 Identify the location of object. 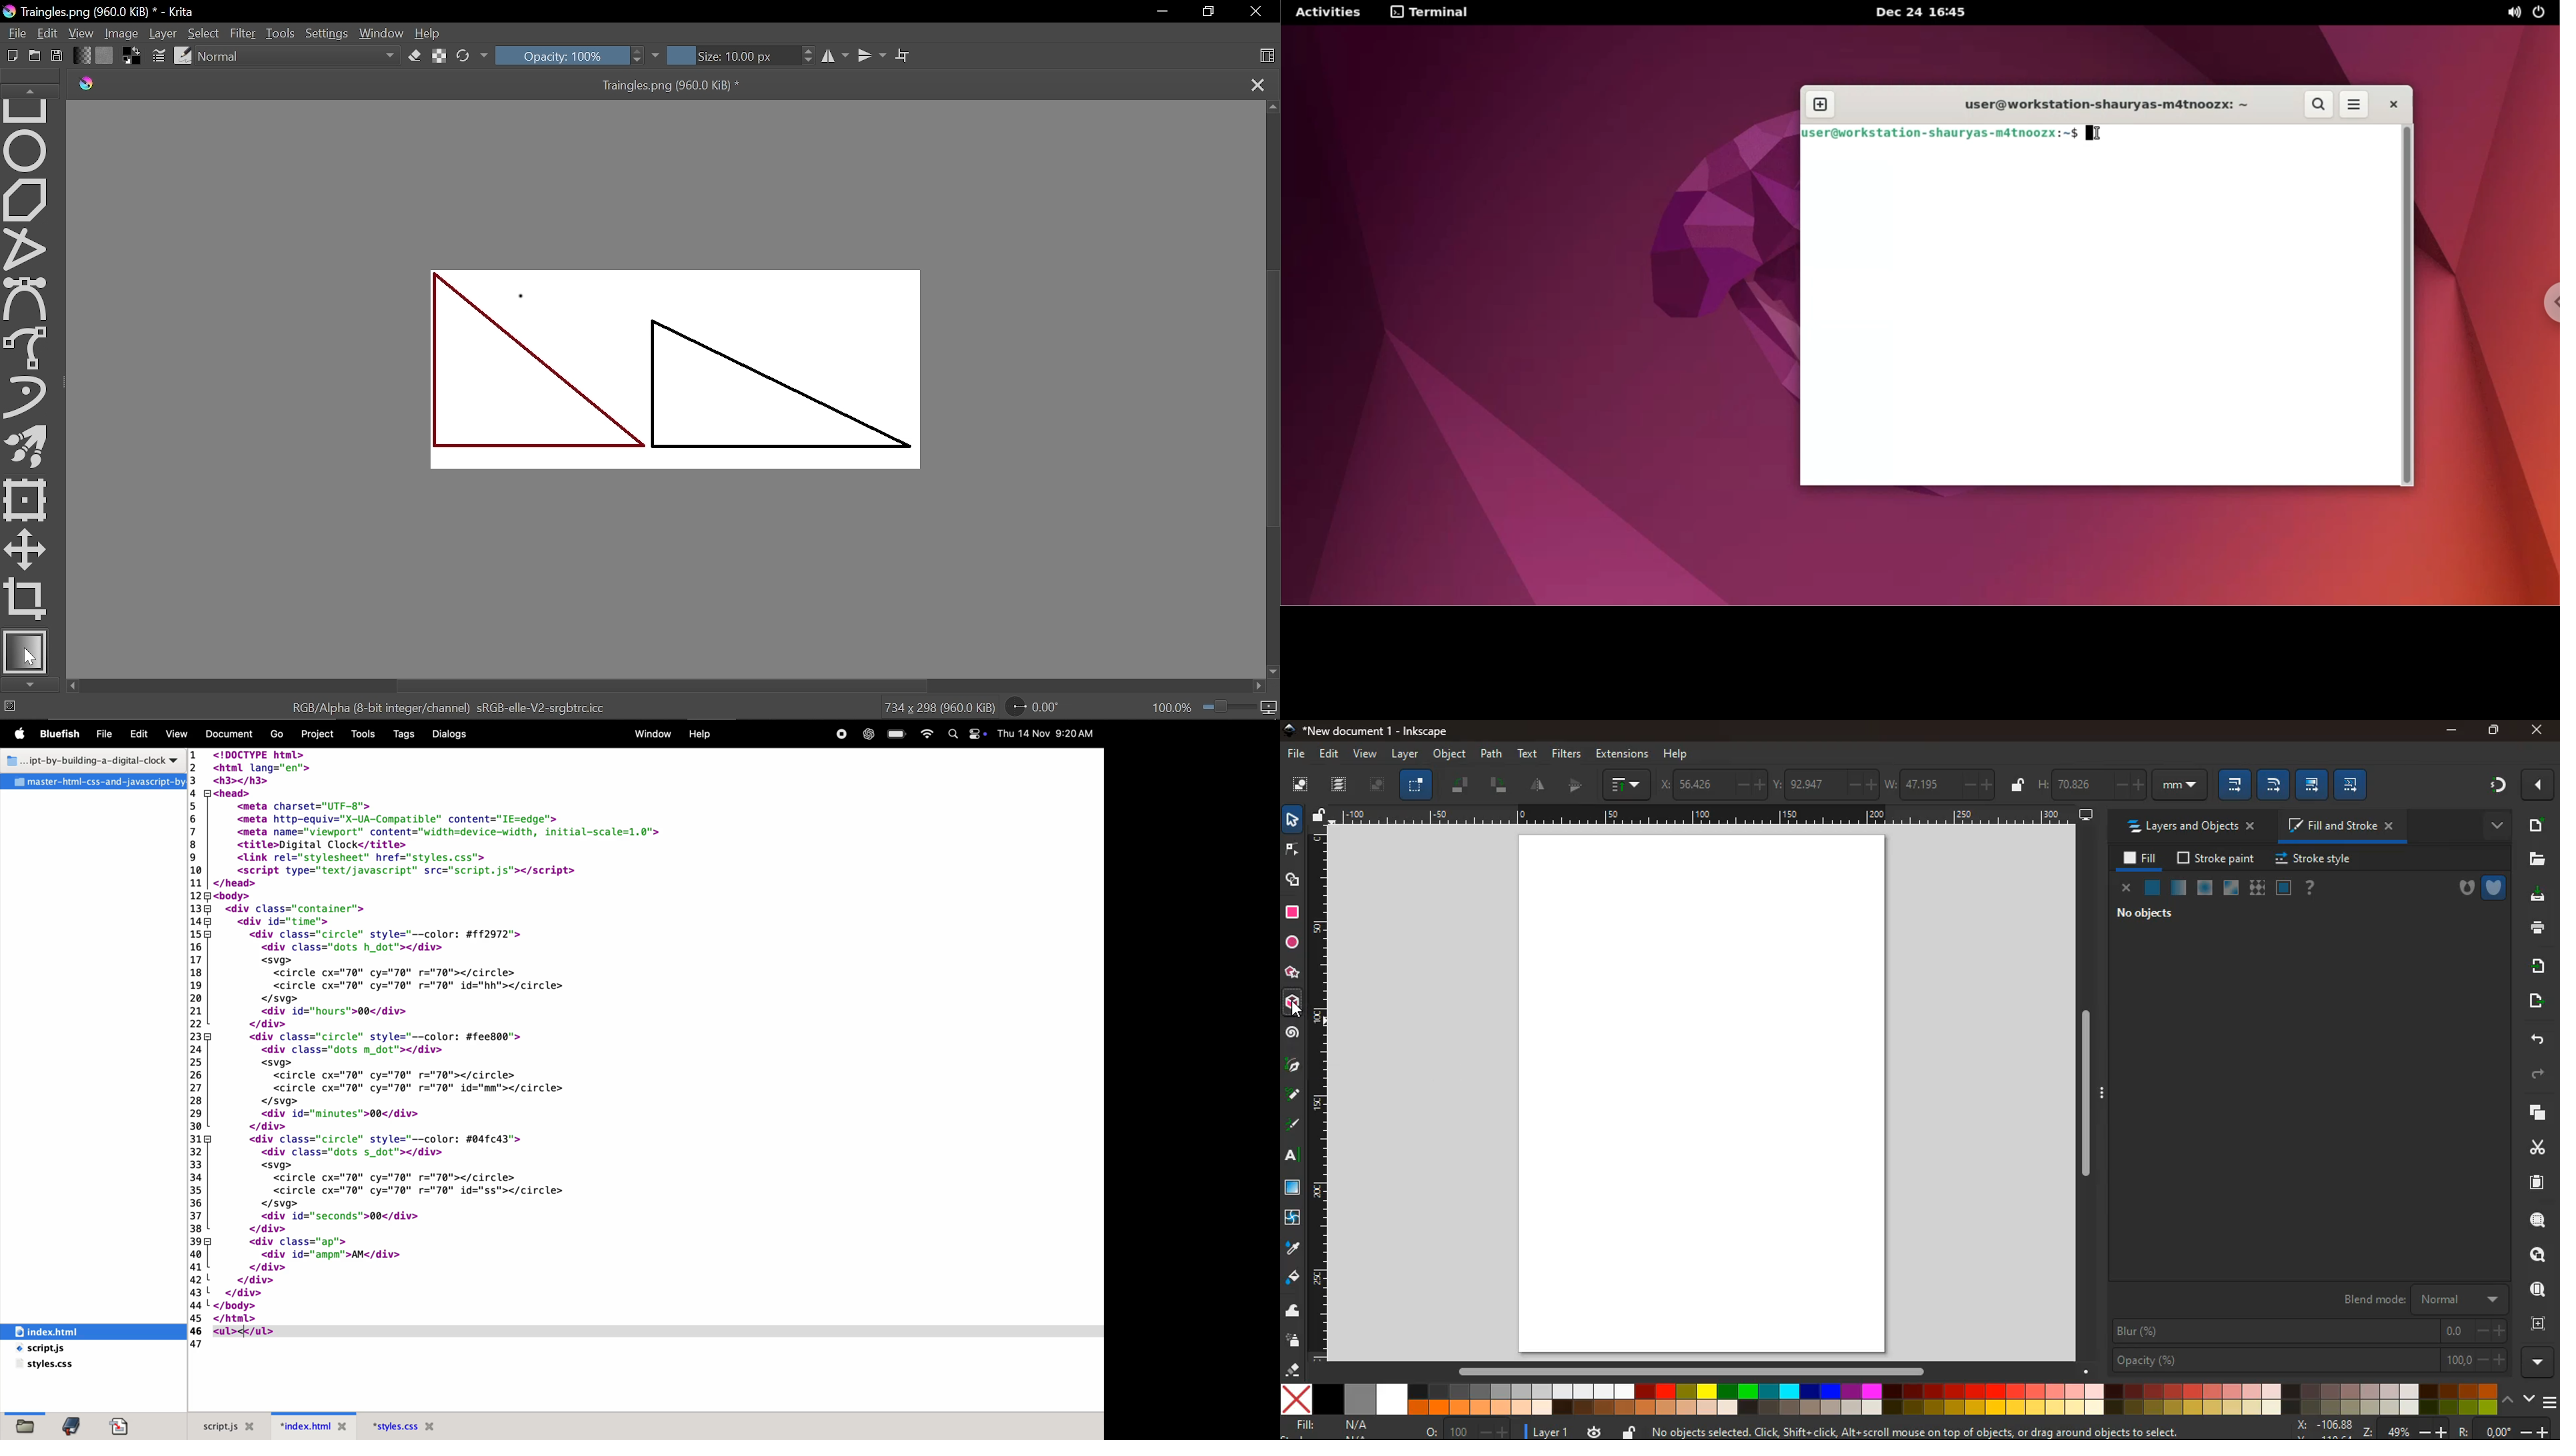
(1450, 754).